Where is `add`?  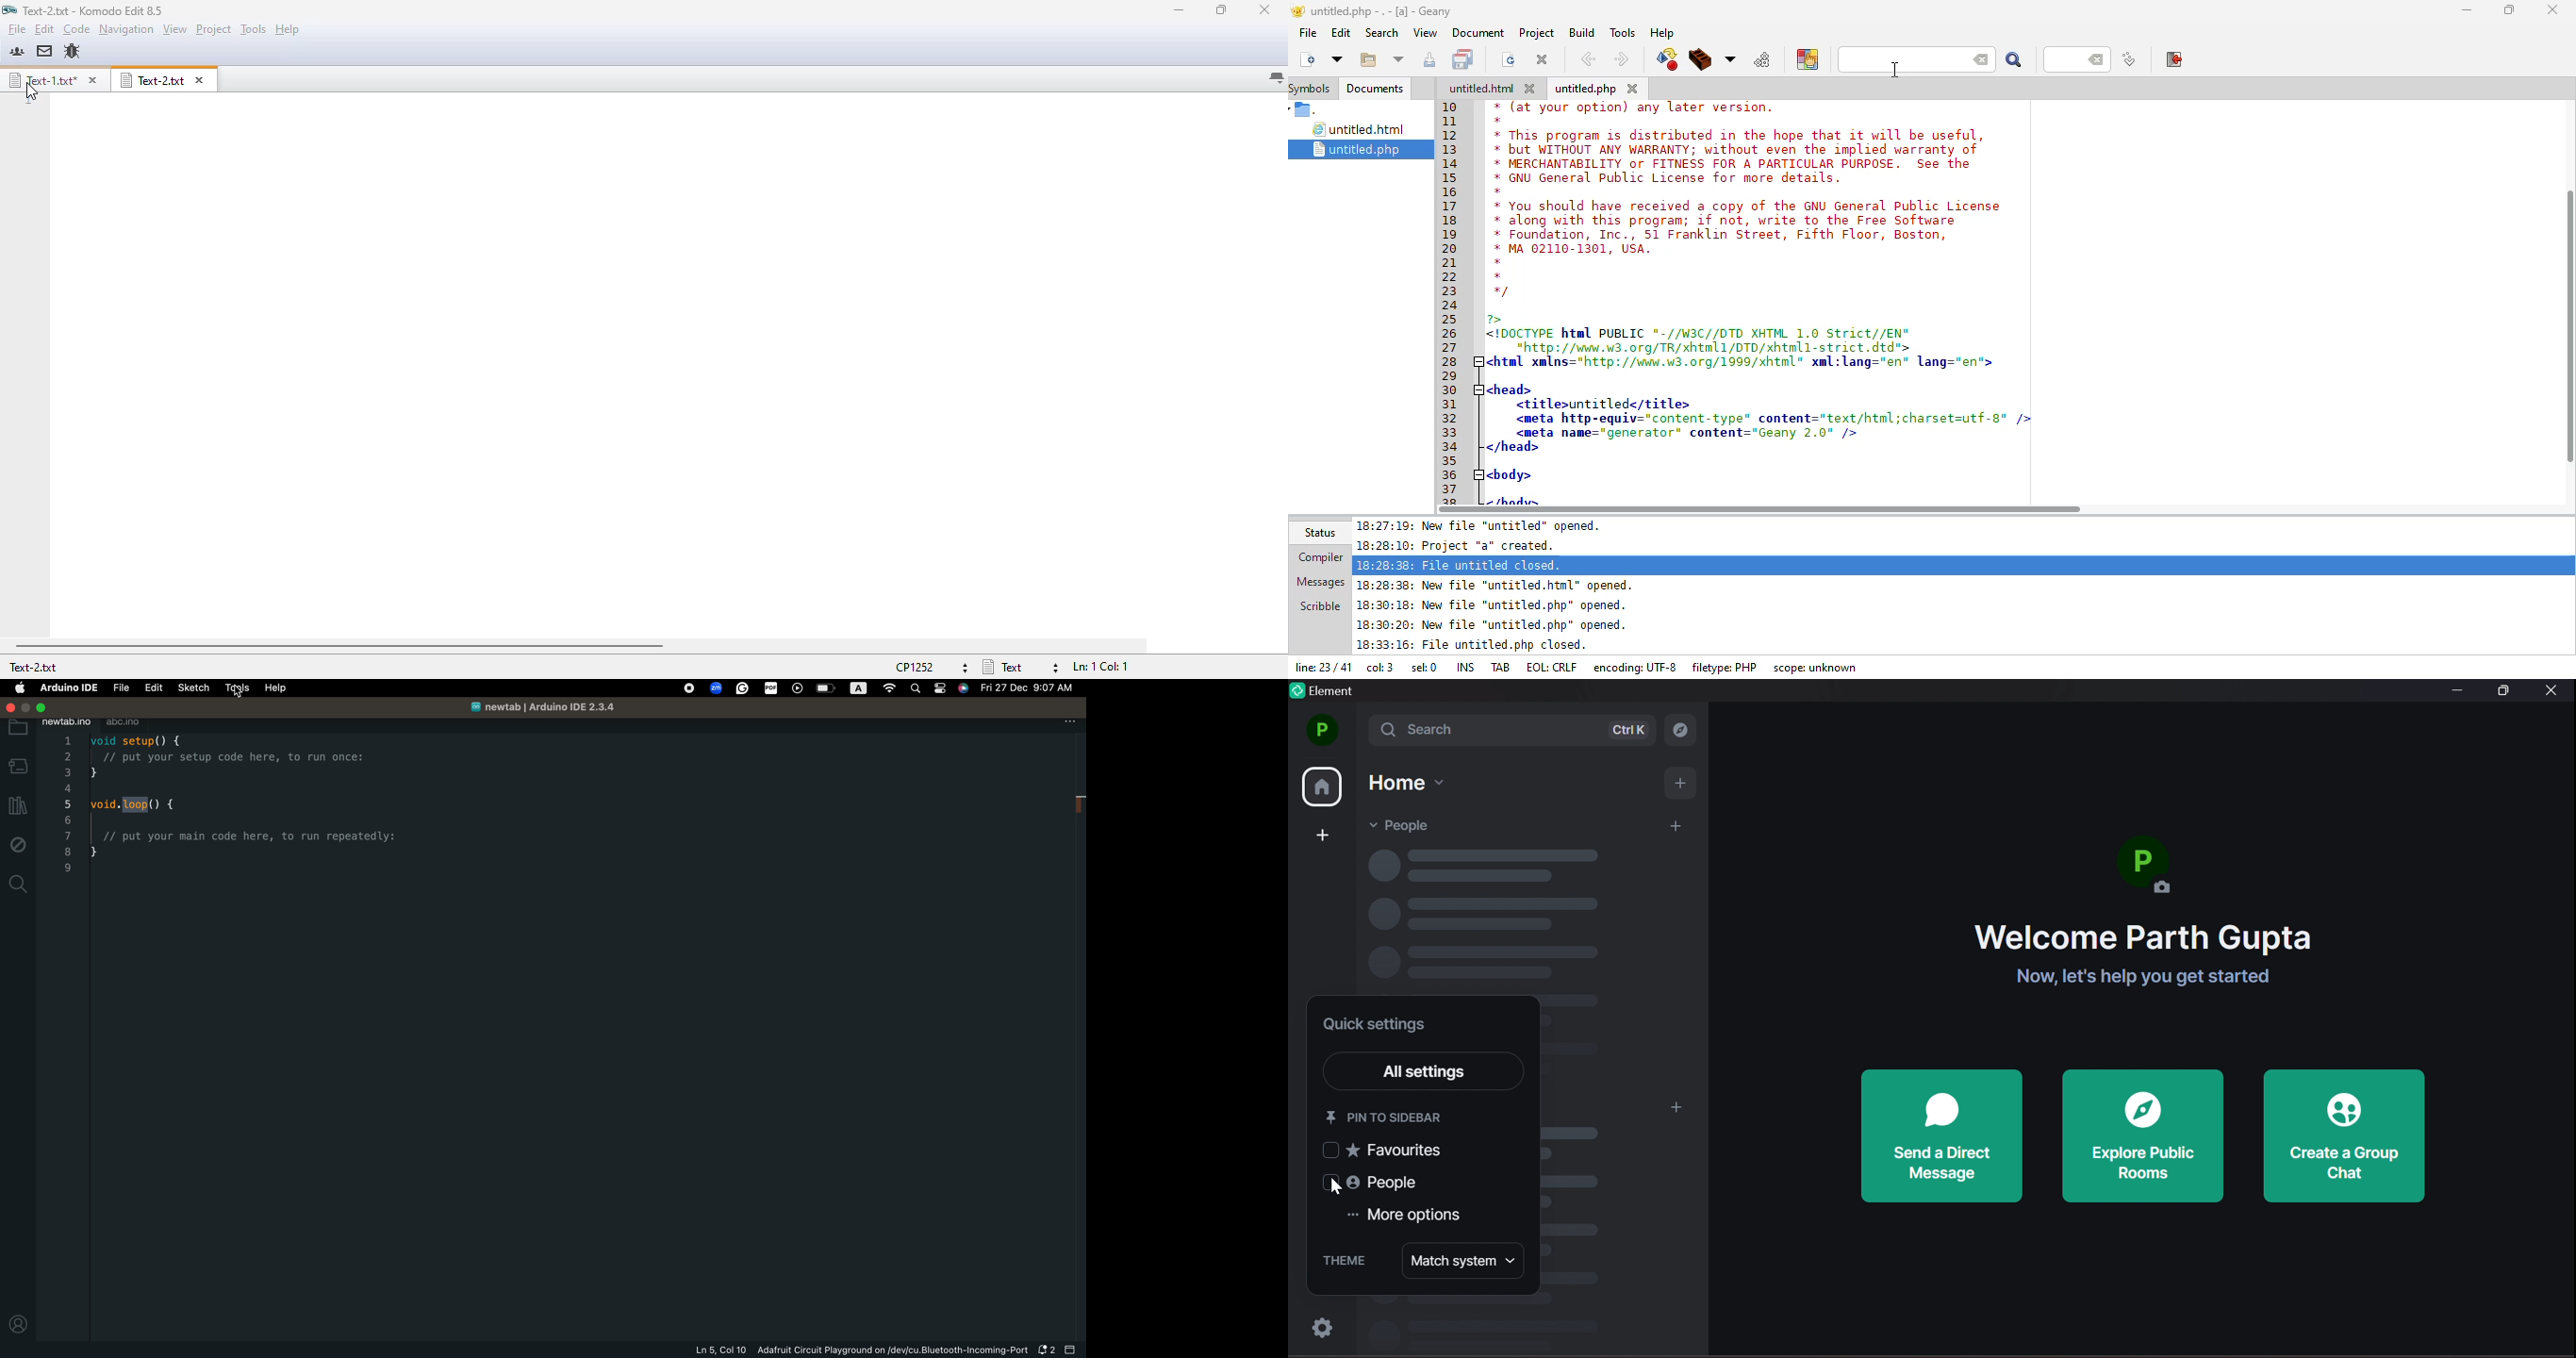
add is located at coordinates (1683, 785).